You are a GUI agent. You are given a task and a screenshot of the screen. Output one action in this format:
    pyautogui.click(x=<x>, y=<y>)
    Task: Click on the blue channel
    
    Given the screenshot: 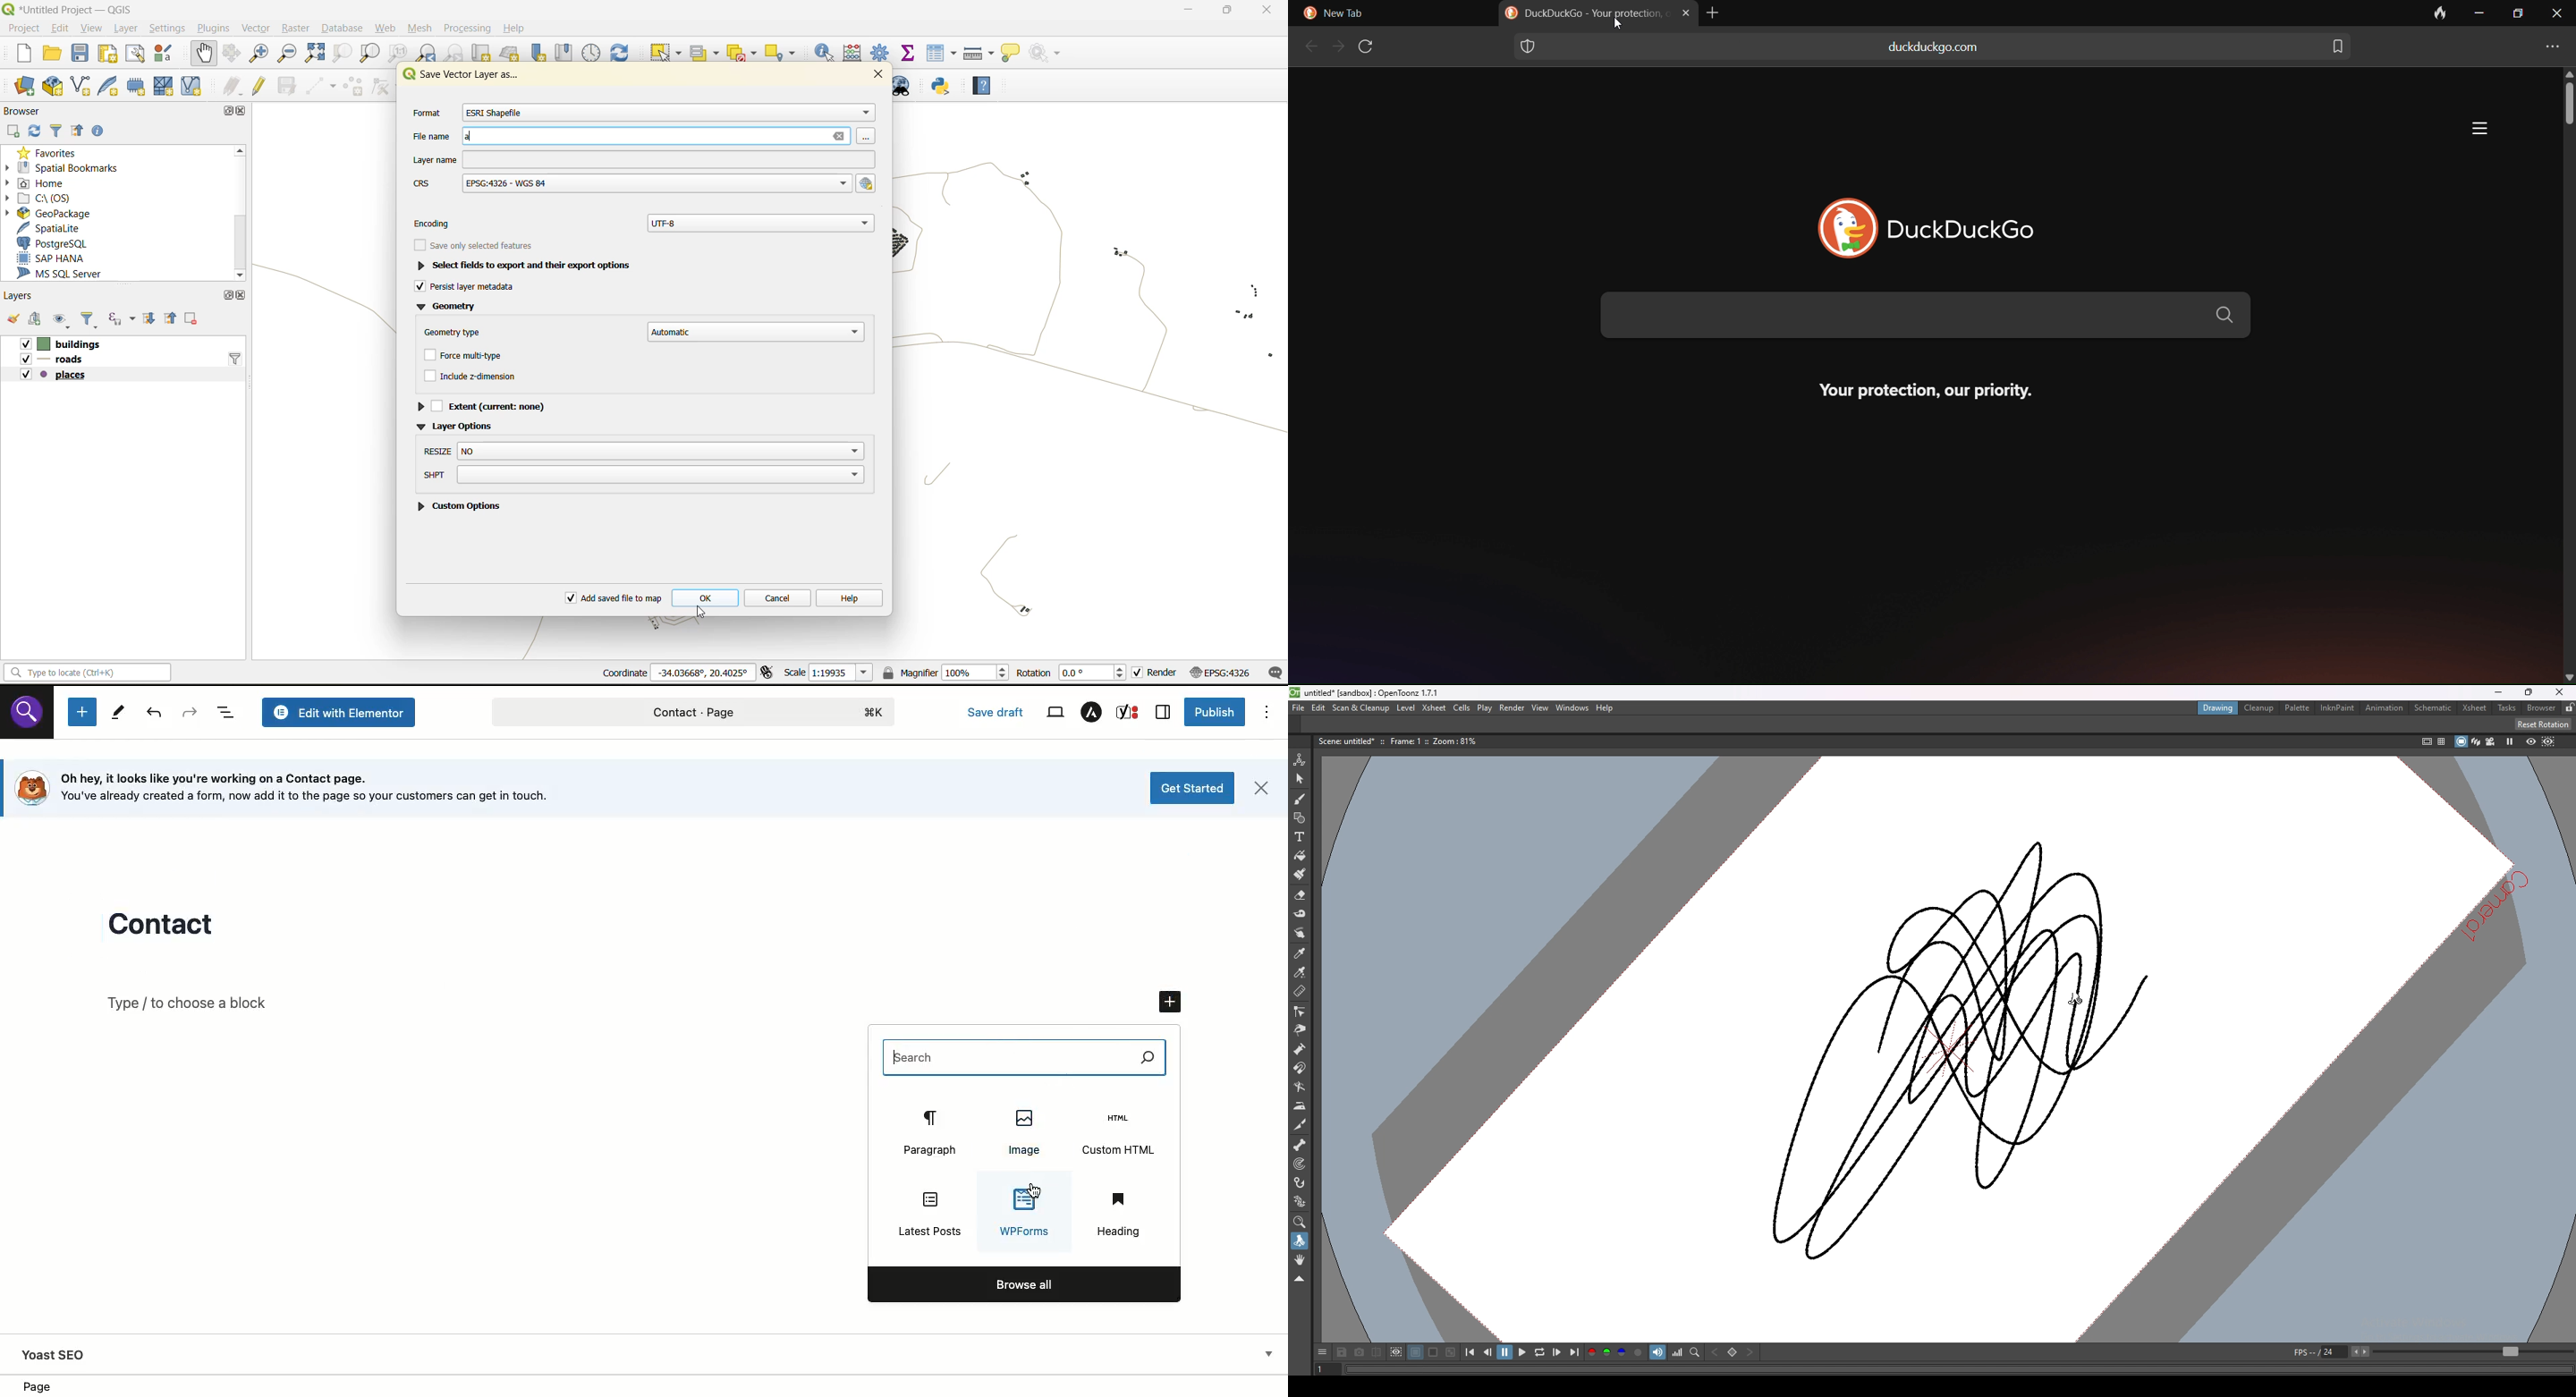 What is the action you would take?
    pyautogui.click(x=1621, y=1353)
    